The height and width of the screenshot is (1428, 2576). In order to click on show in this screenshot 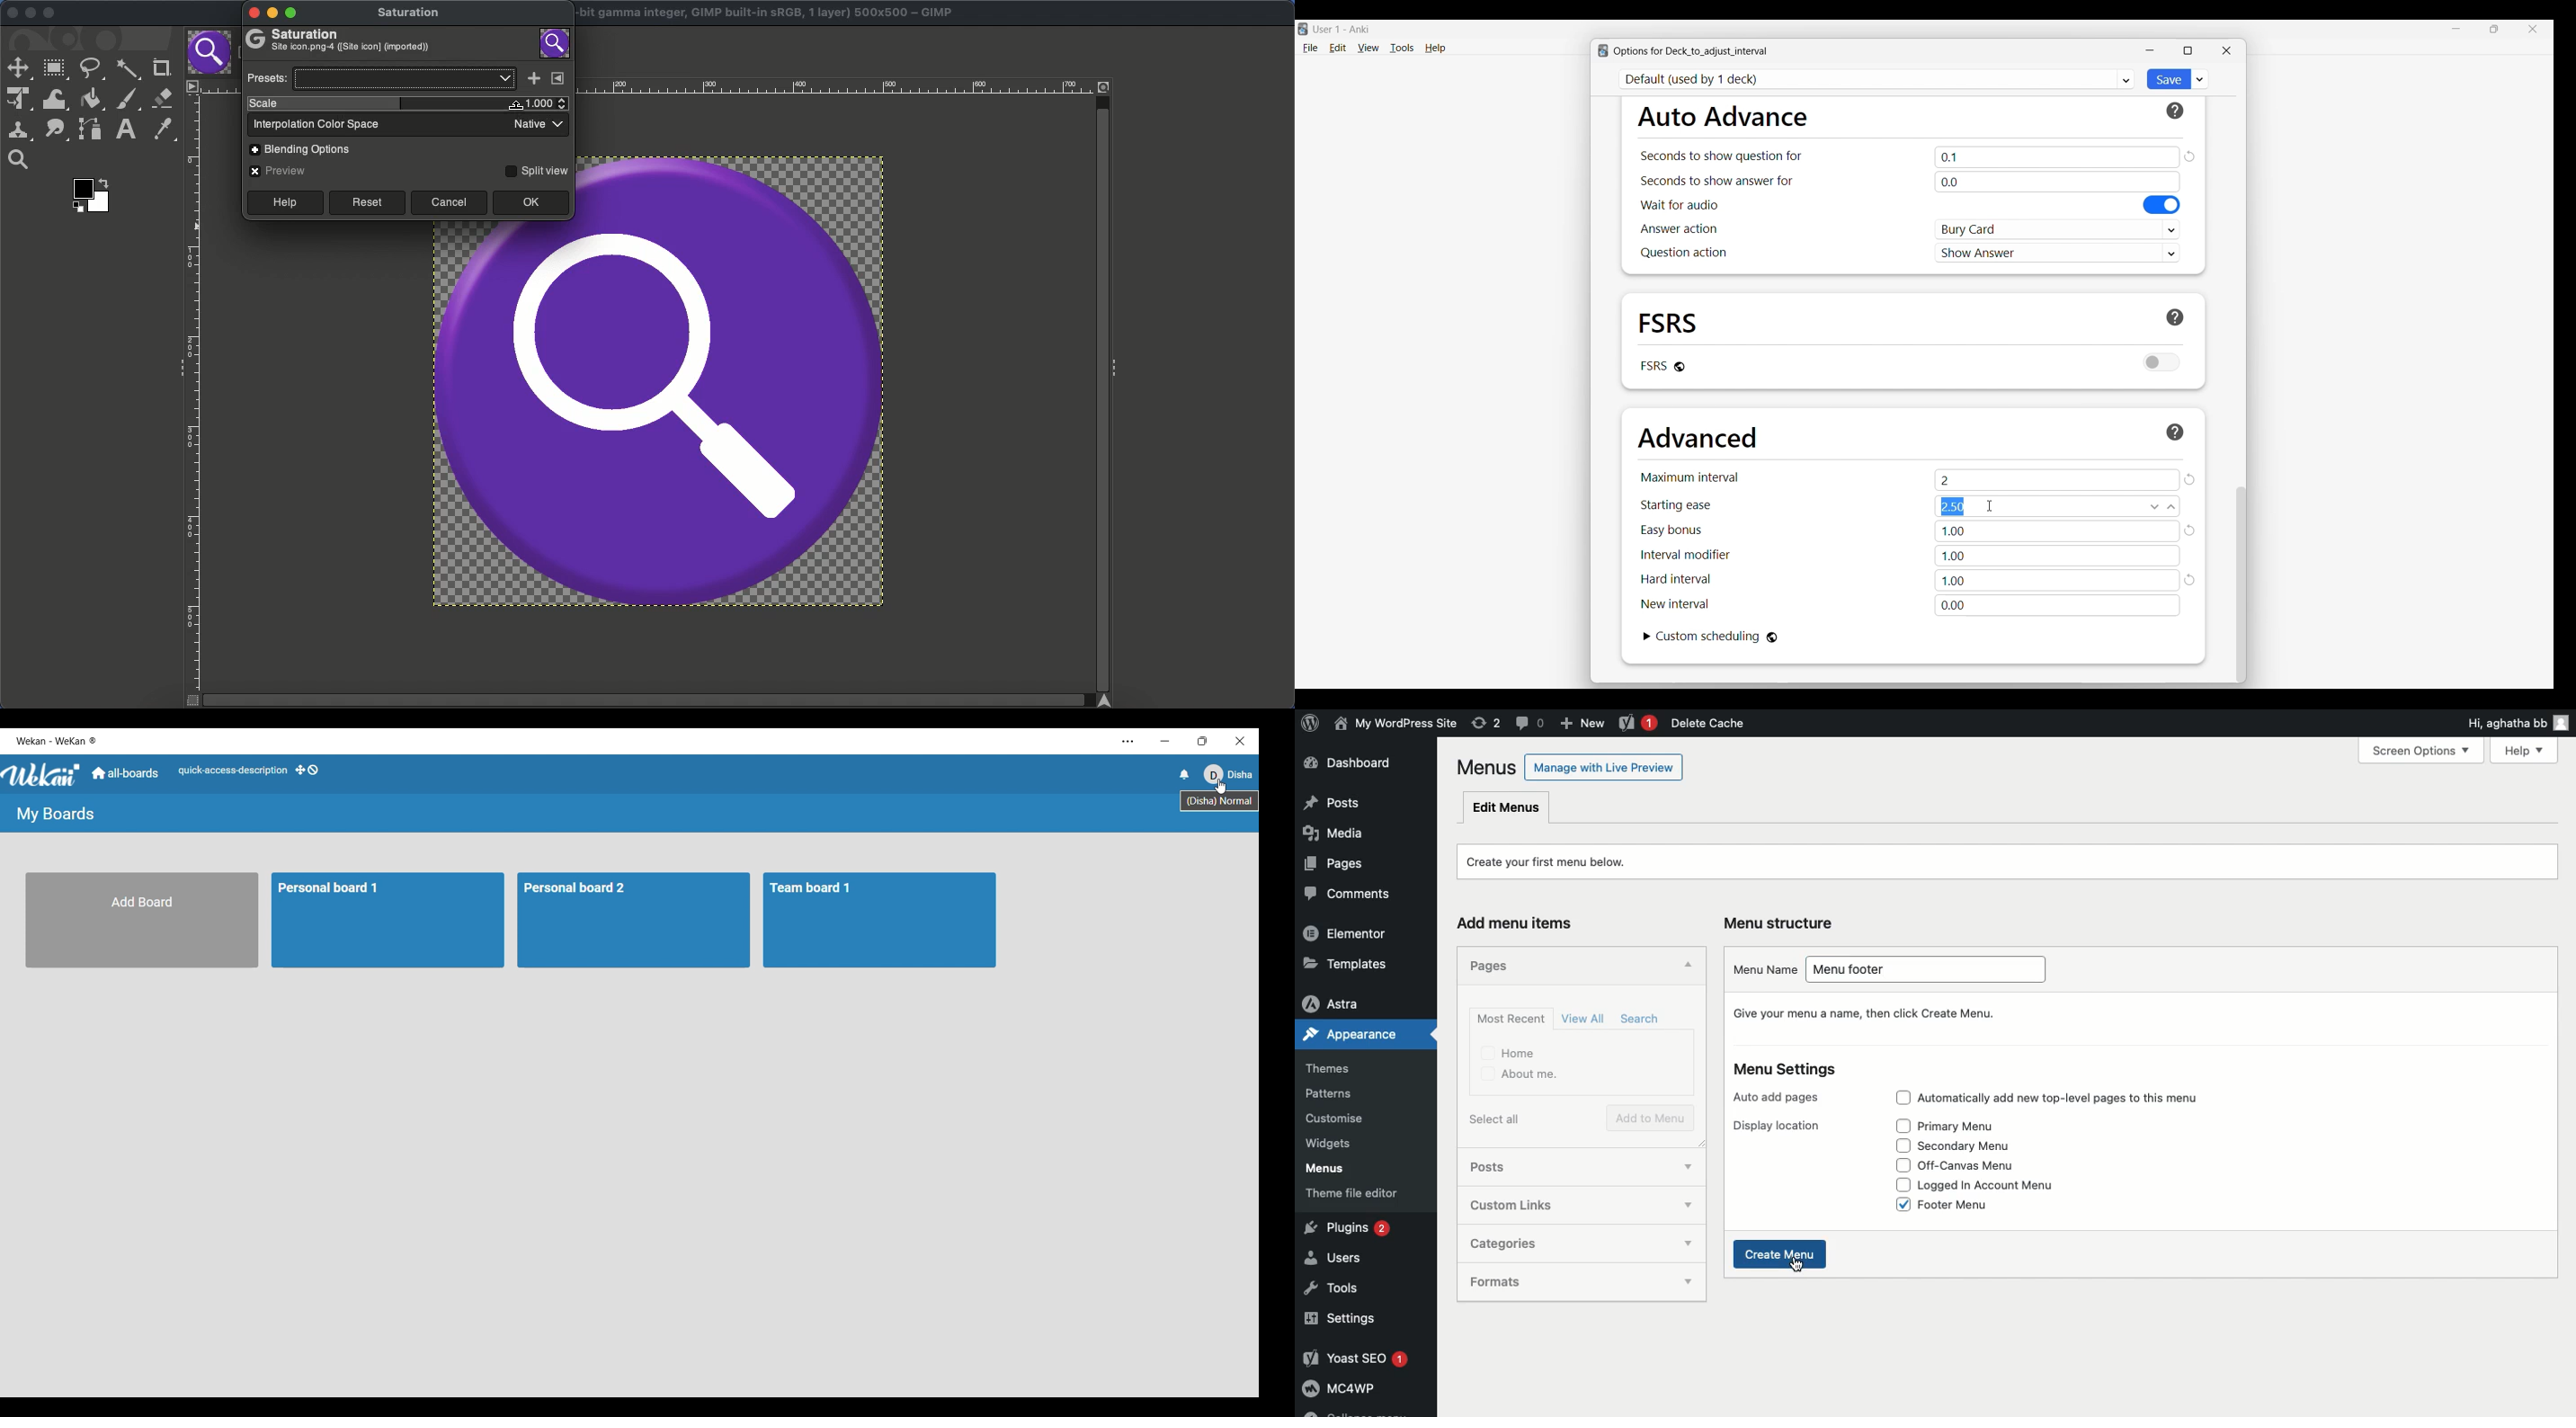, I will do `click(1684, 1167)`.